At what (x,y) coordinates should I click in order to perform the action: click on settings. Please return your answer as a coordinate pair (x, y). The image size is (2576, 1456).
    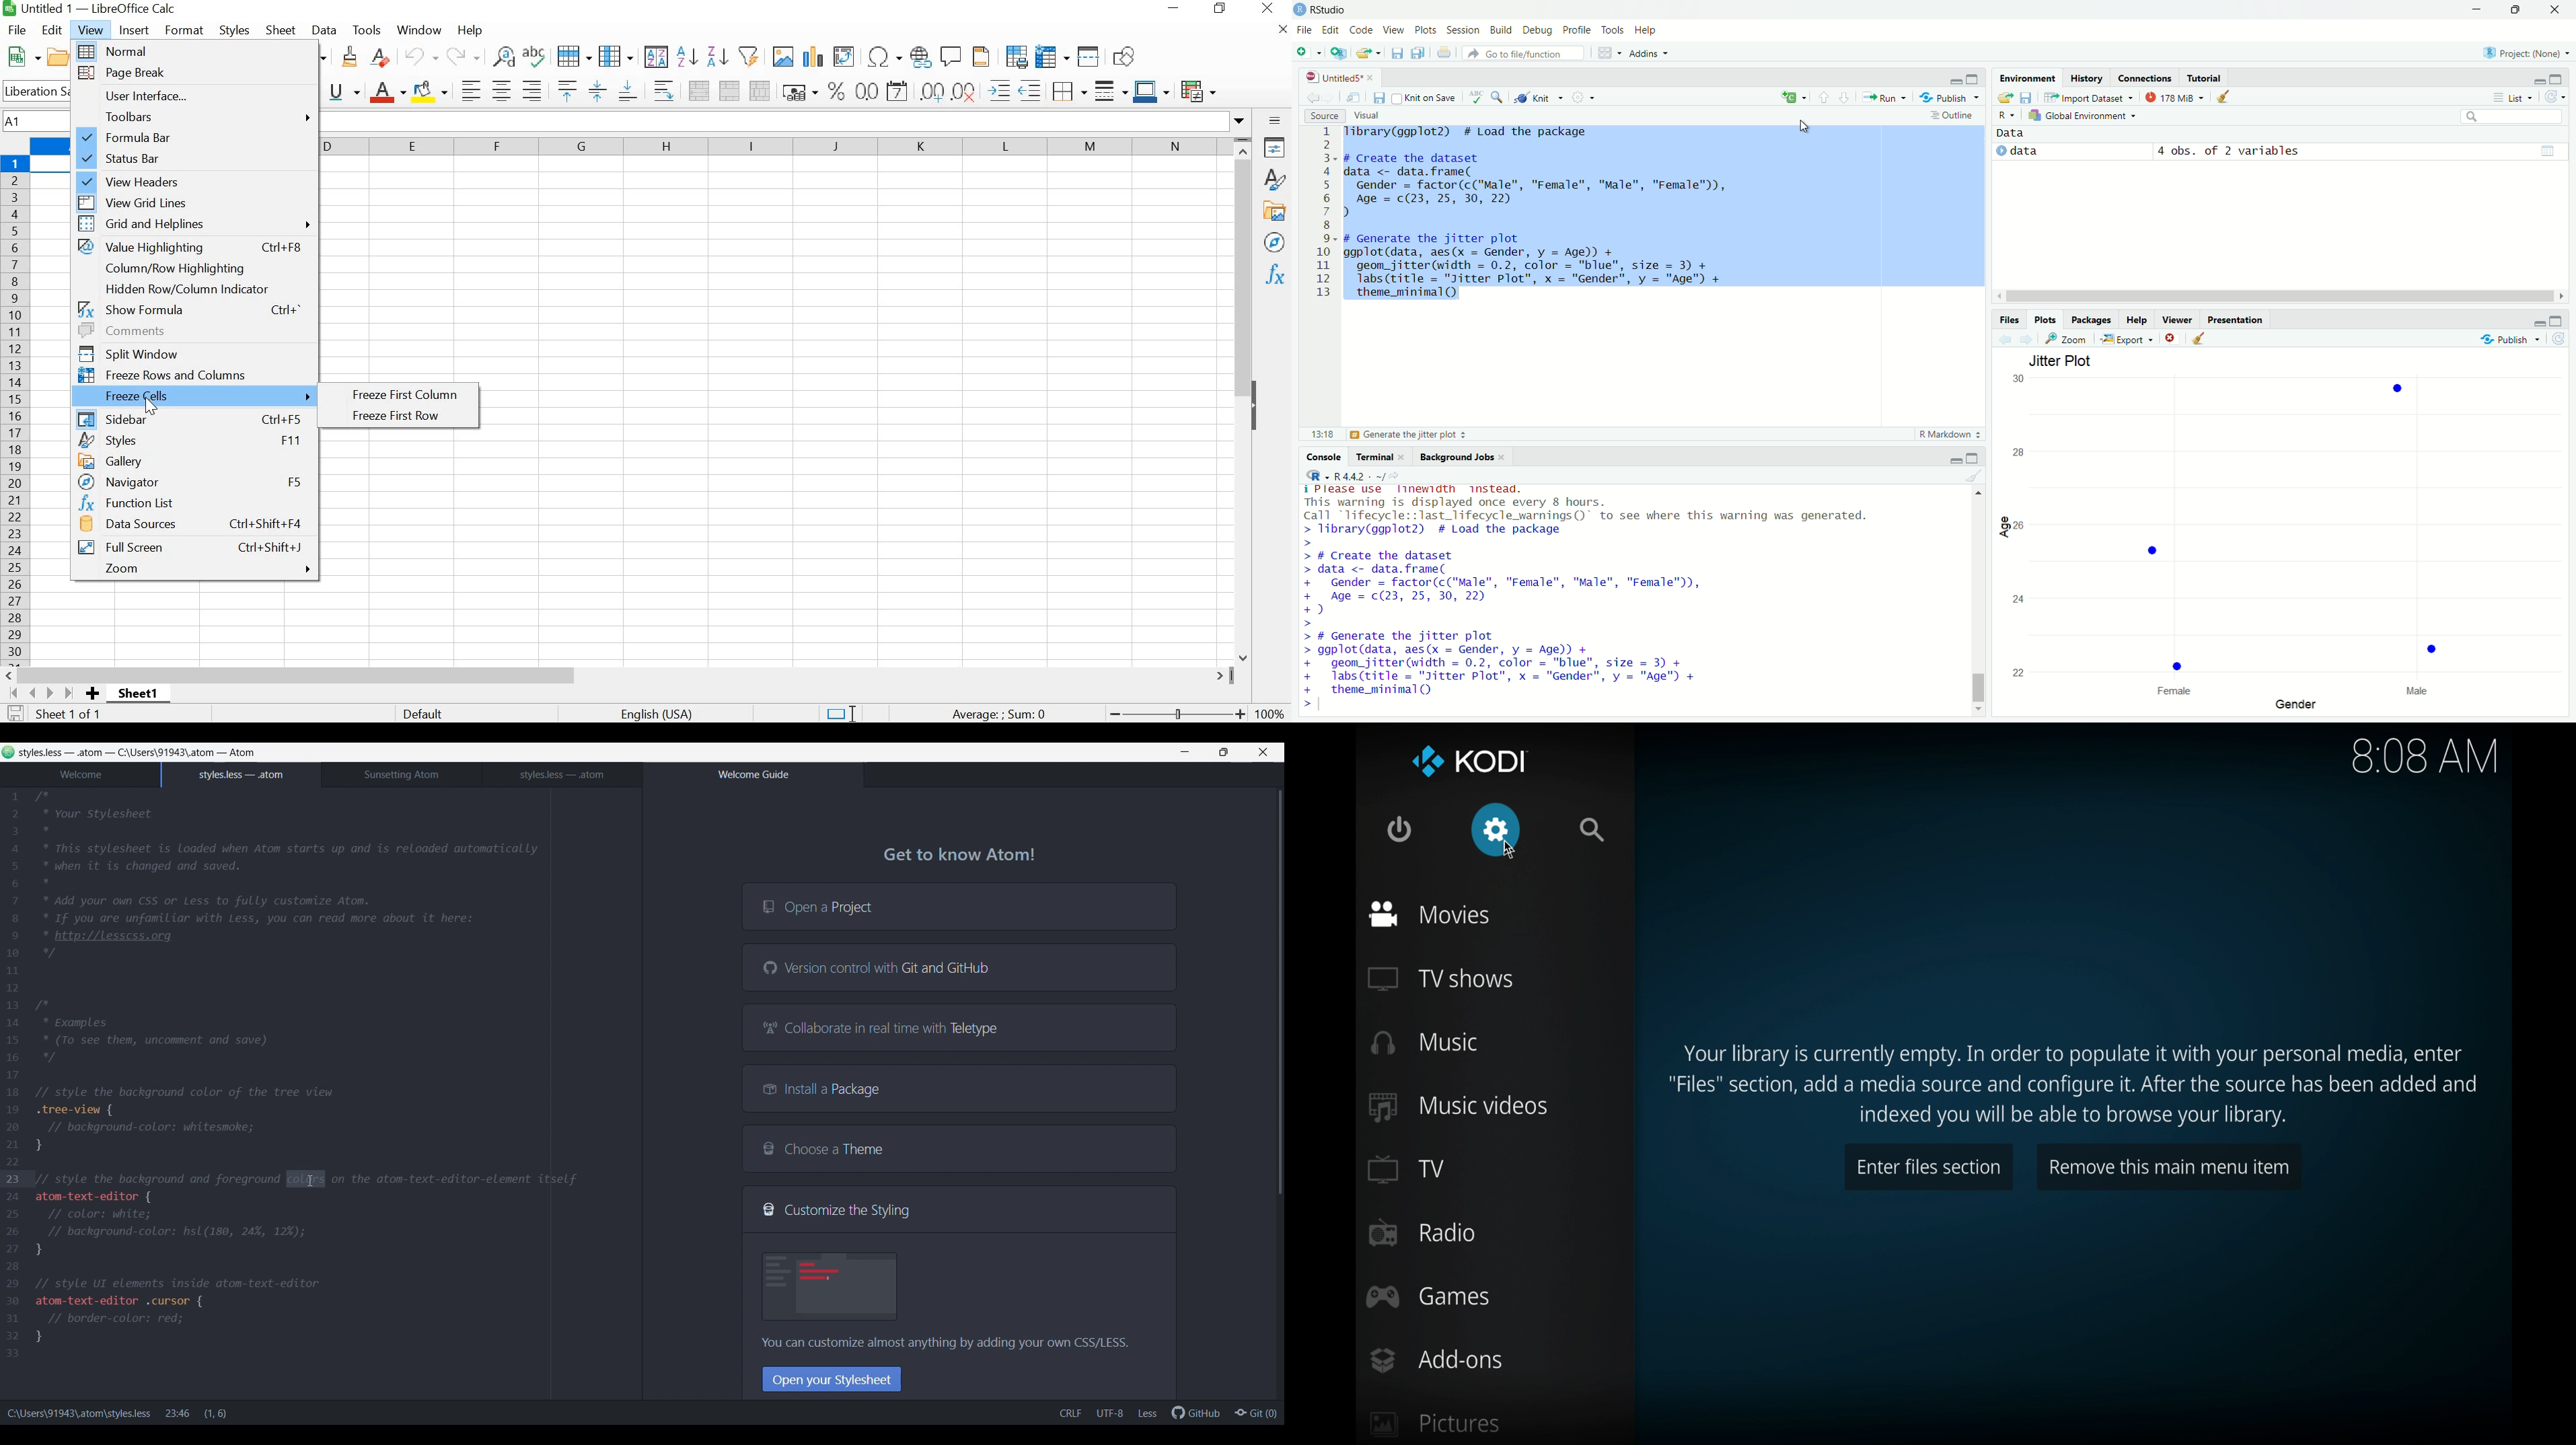
    Looking at the image, I should click on (1585, 98).